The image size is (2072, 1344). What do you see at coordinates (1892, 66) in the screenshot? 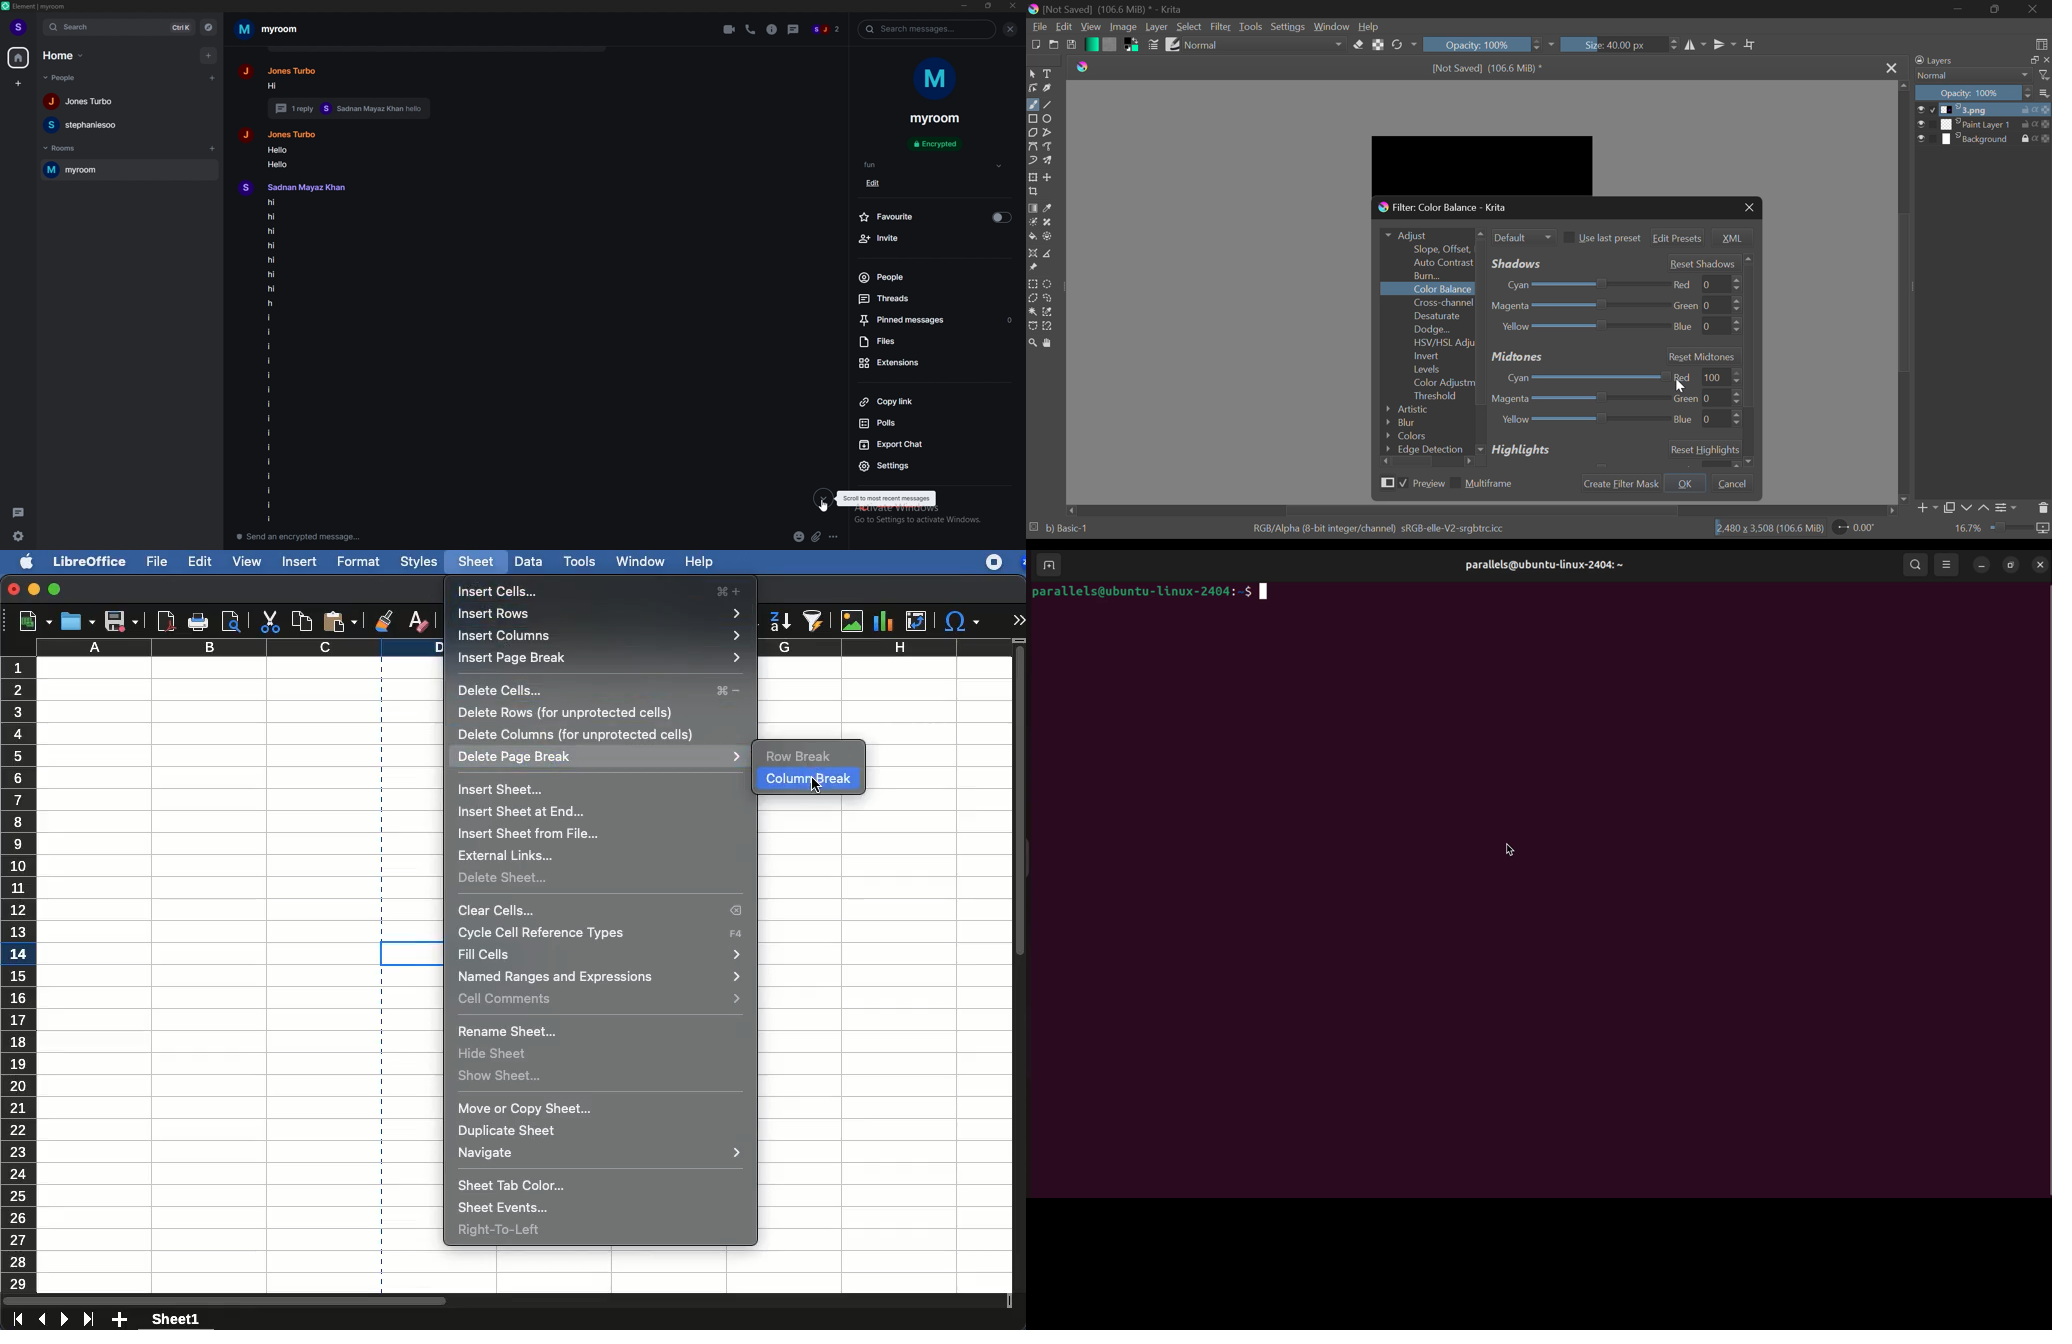
I see `Close` at bounding box center [1892, 66].